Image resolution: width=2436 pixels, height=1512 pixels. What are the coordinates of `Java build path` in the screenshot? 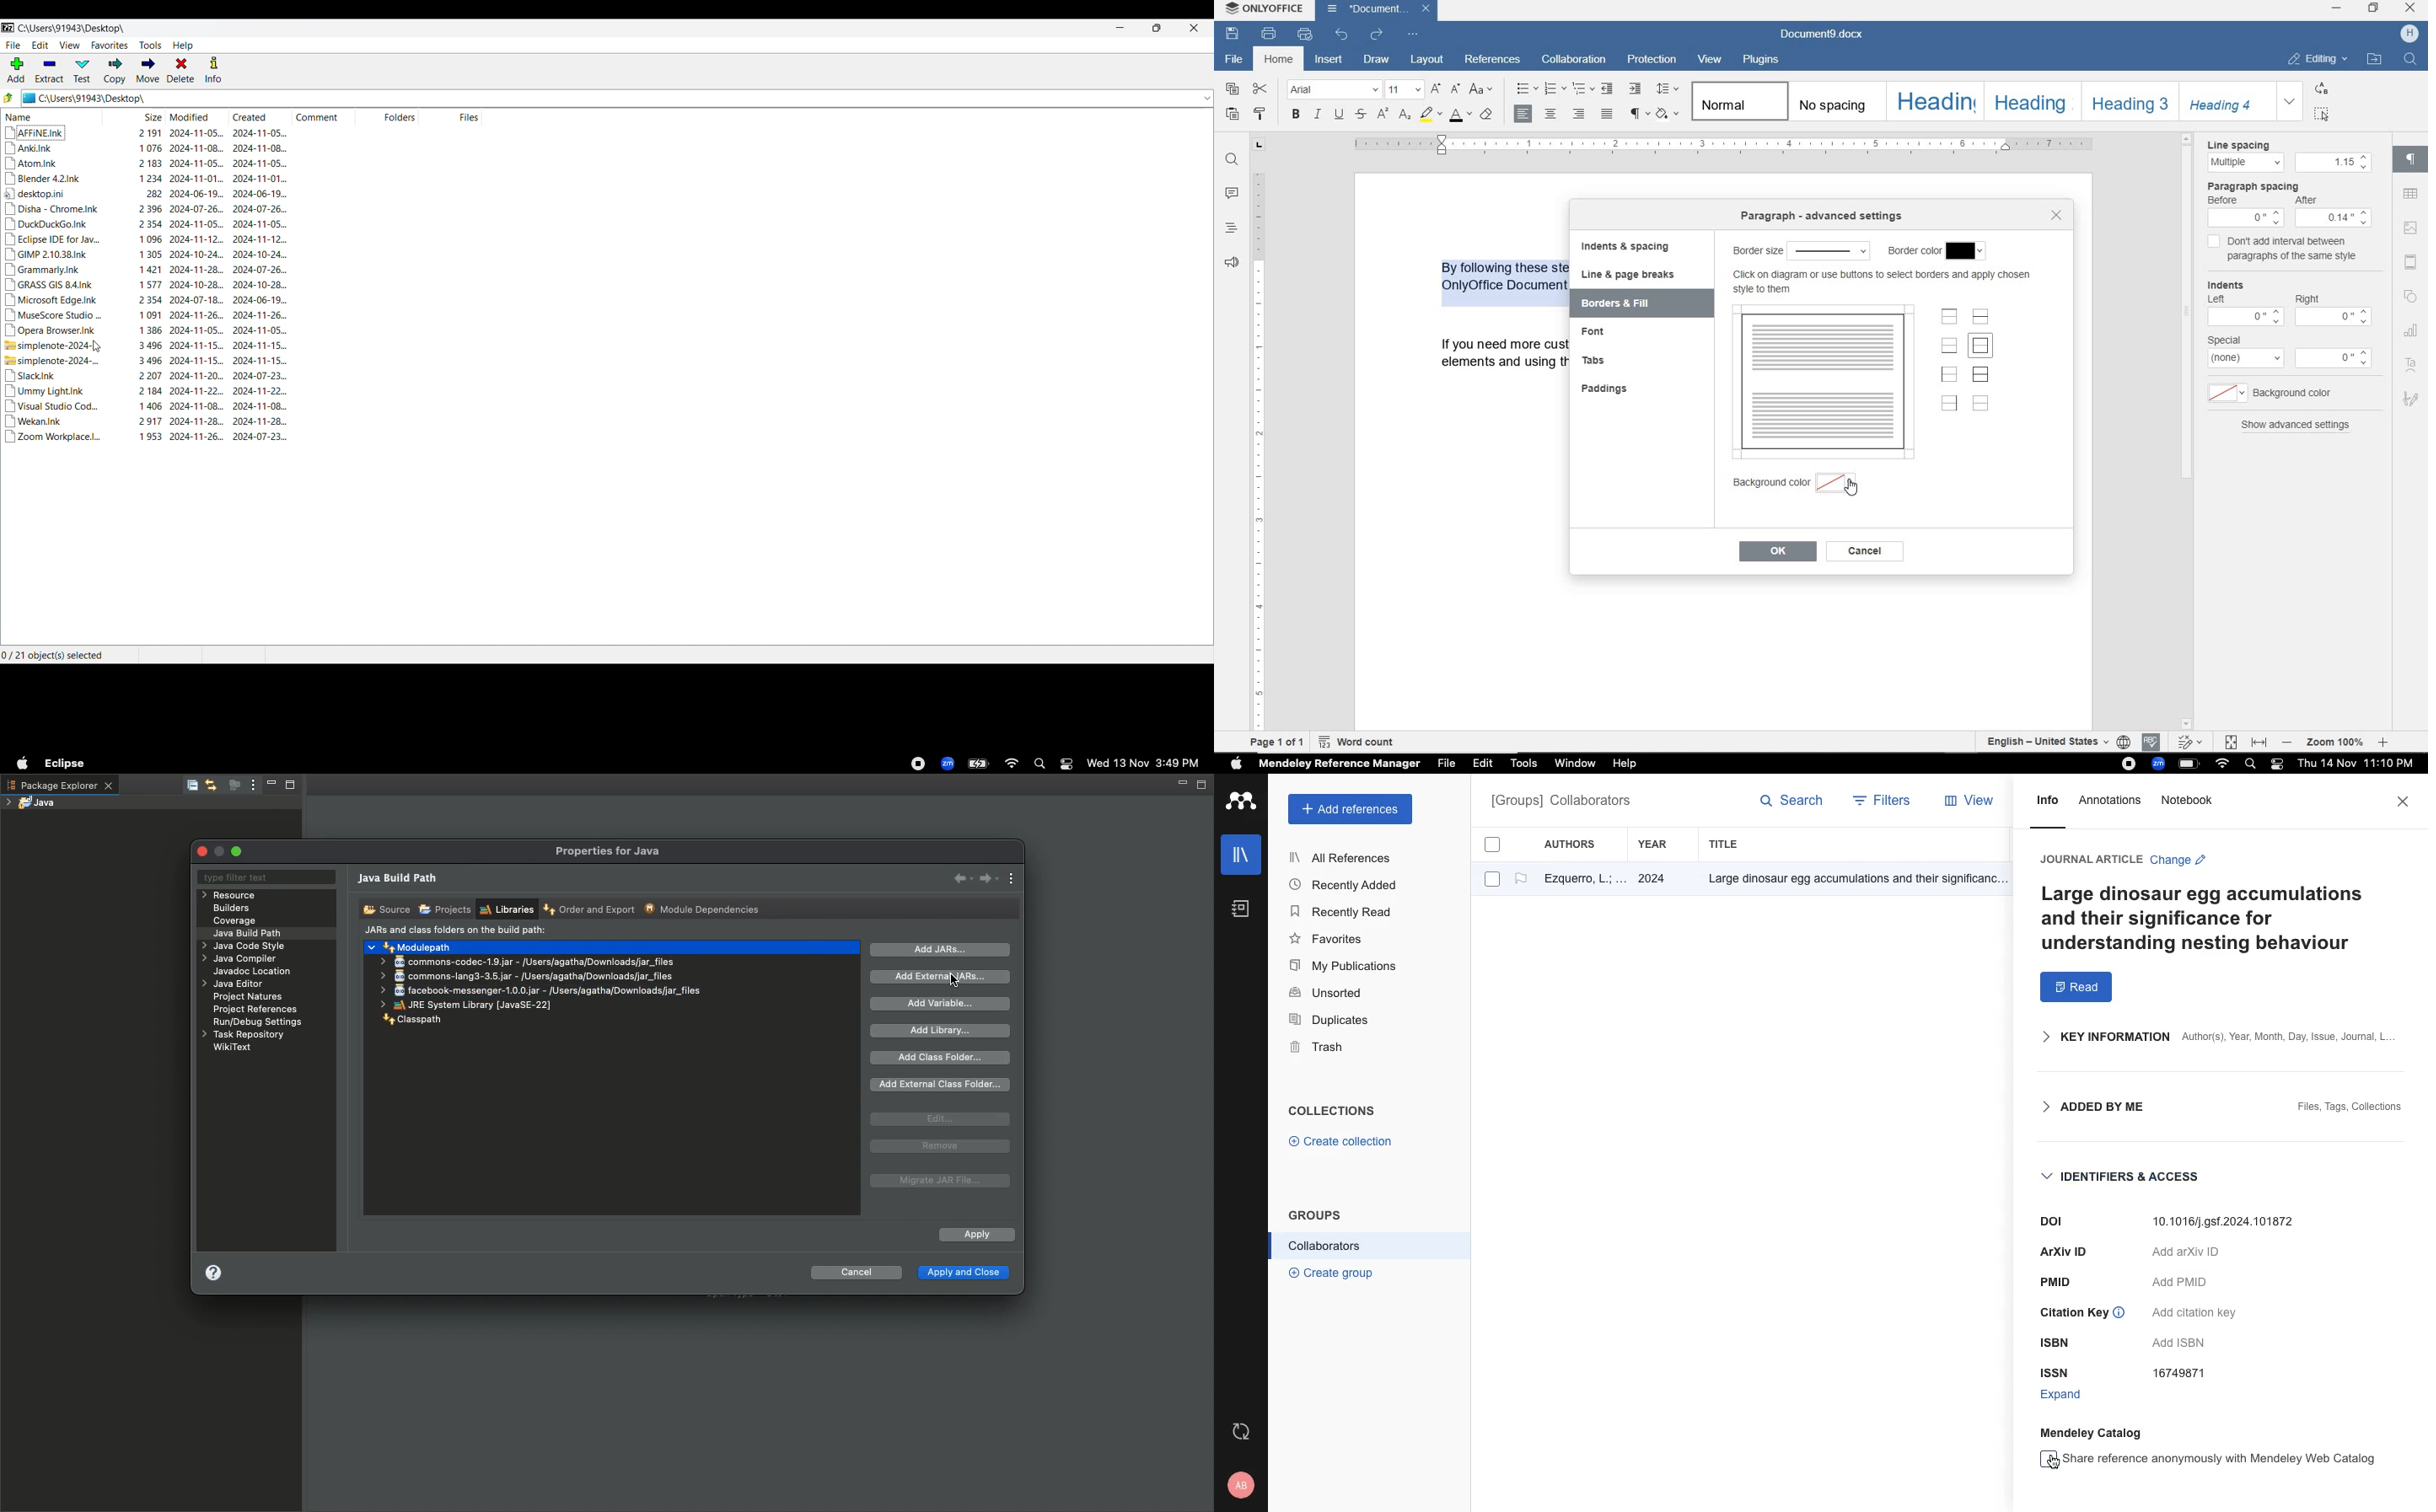 It's located at (251, 932).